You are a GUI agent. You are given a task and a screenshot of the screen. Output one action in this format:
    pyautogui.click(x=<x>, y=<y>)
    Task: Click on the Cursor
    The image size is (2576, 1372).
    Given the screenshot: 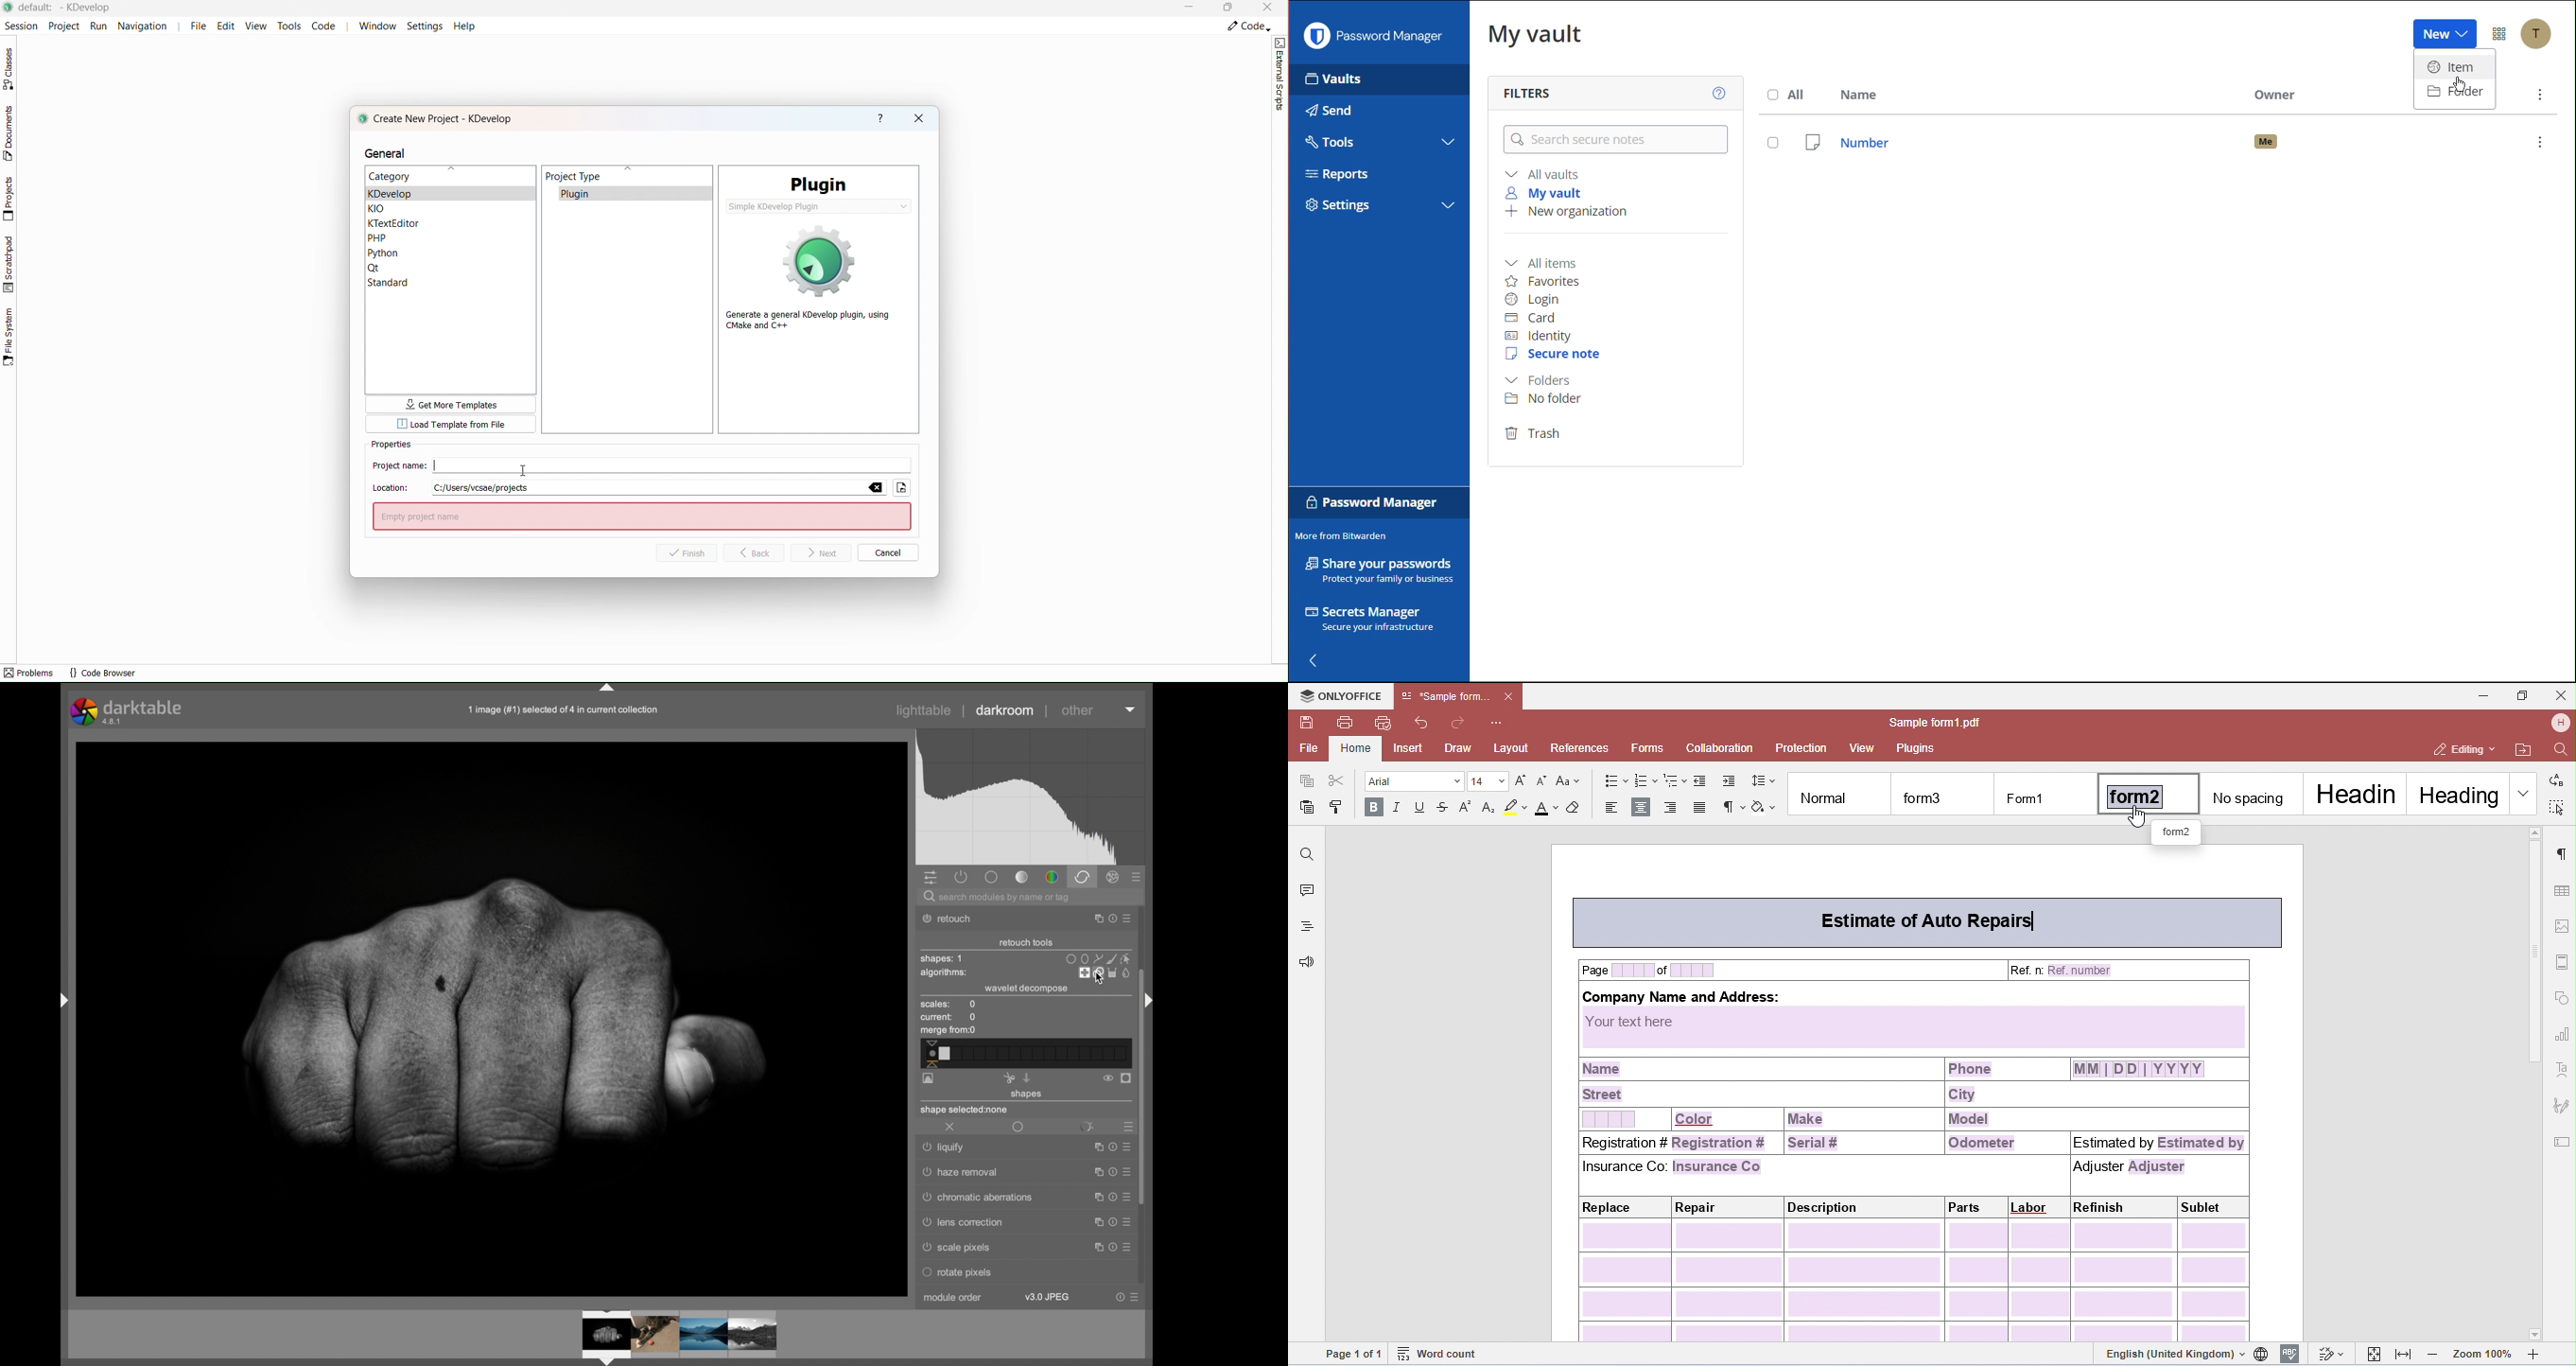 What is the action you would take?
    pyautogui.click(x=2457, y=86)
    